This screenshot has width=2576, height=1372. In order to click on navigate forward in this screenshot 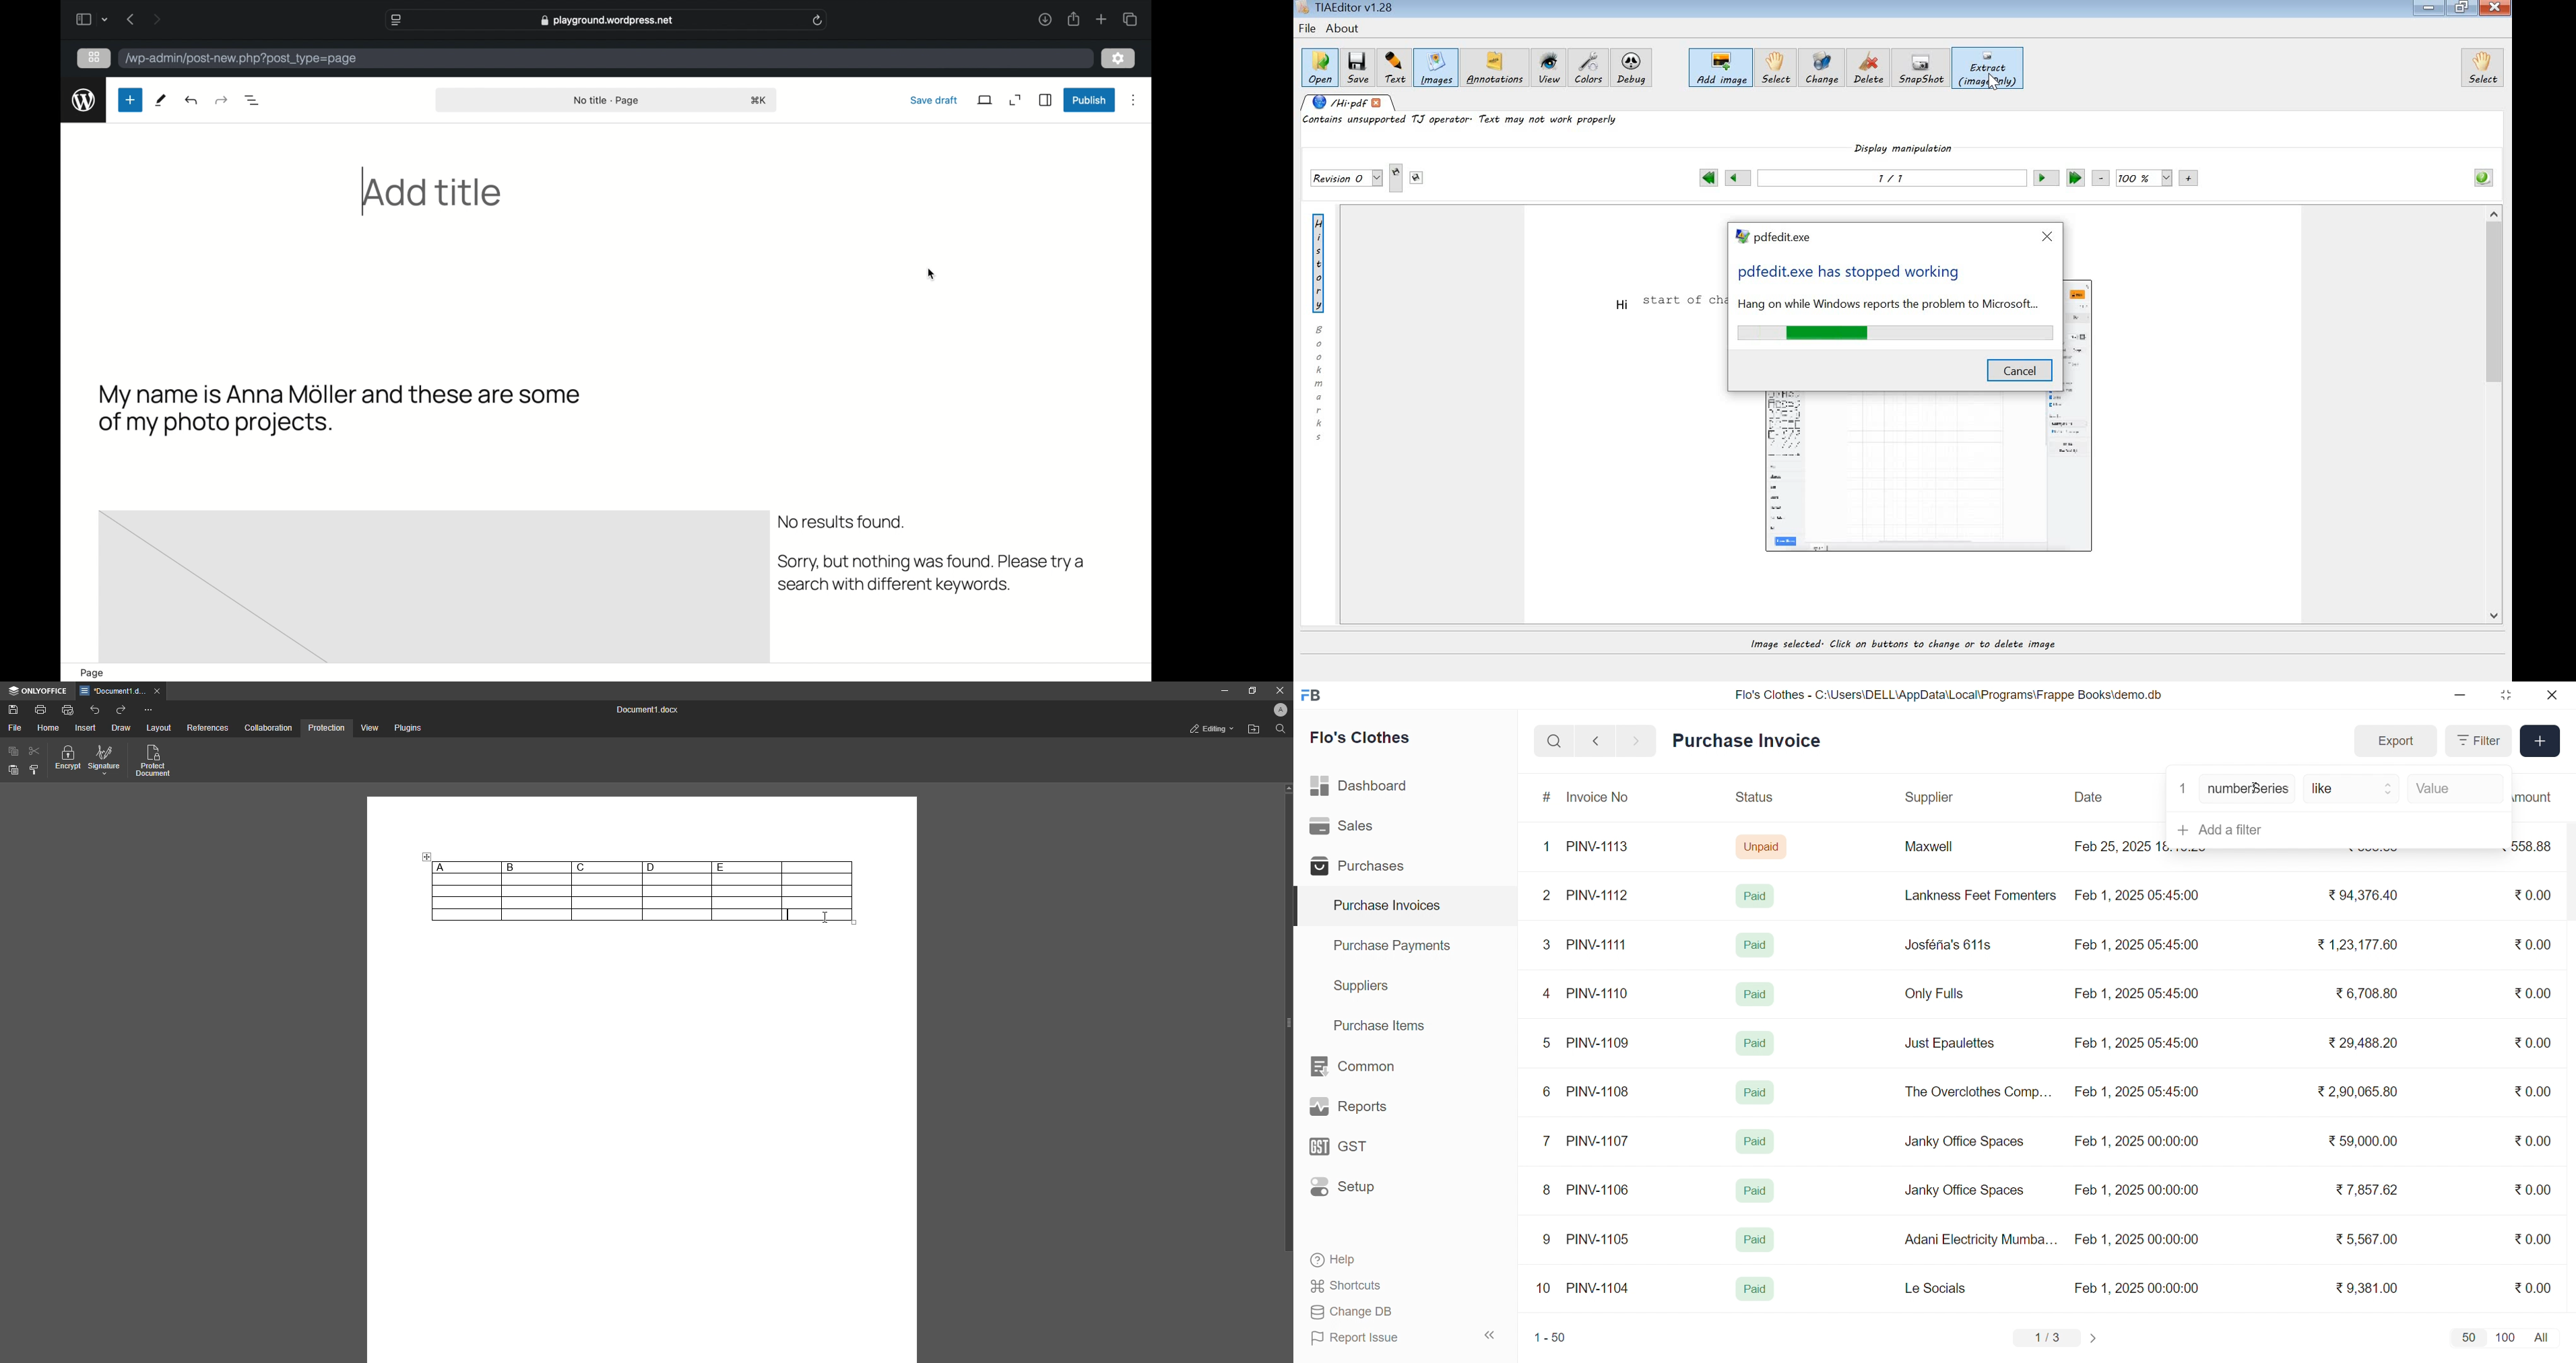, I will do `click(1638, 740)`.